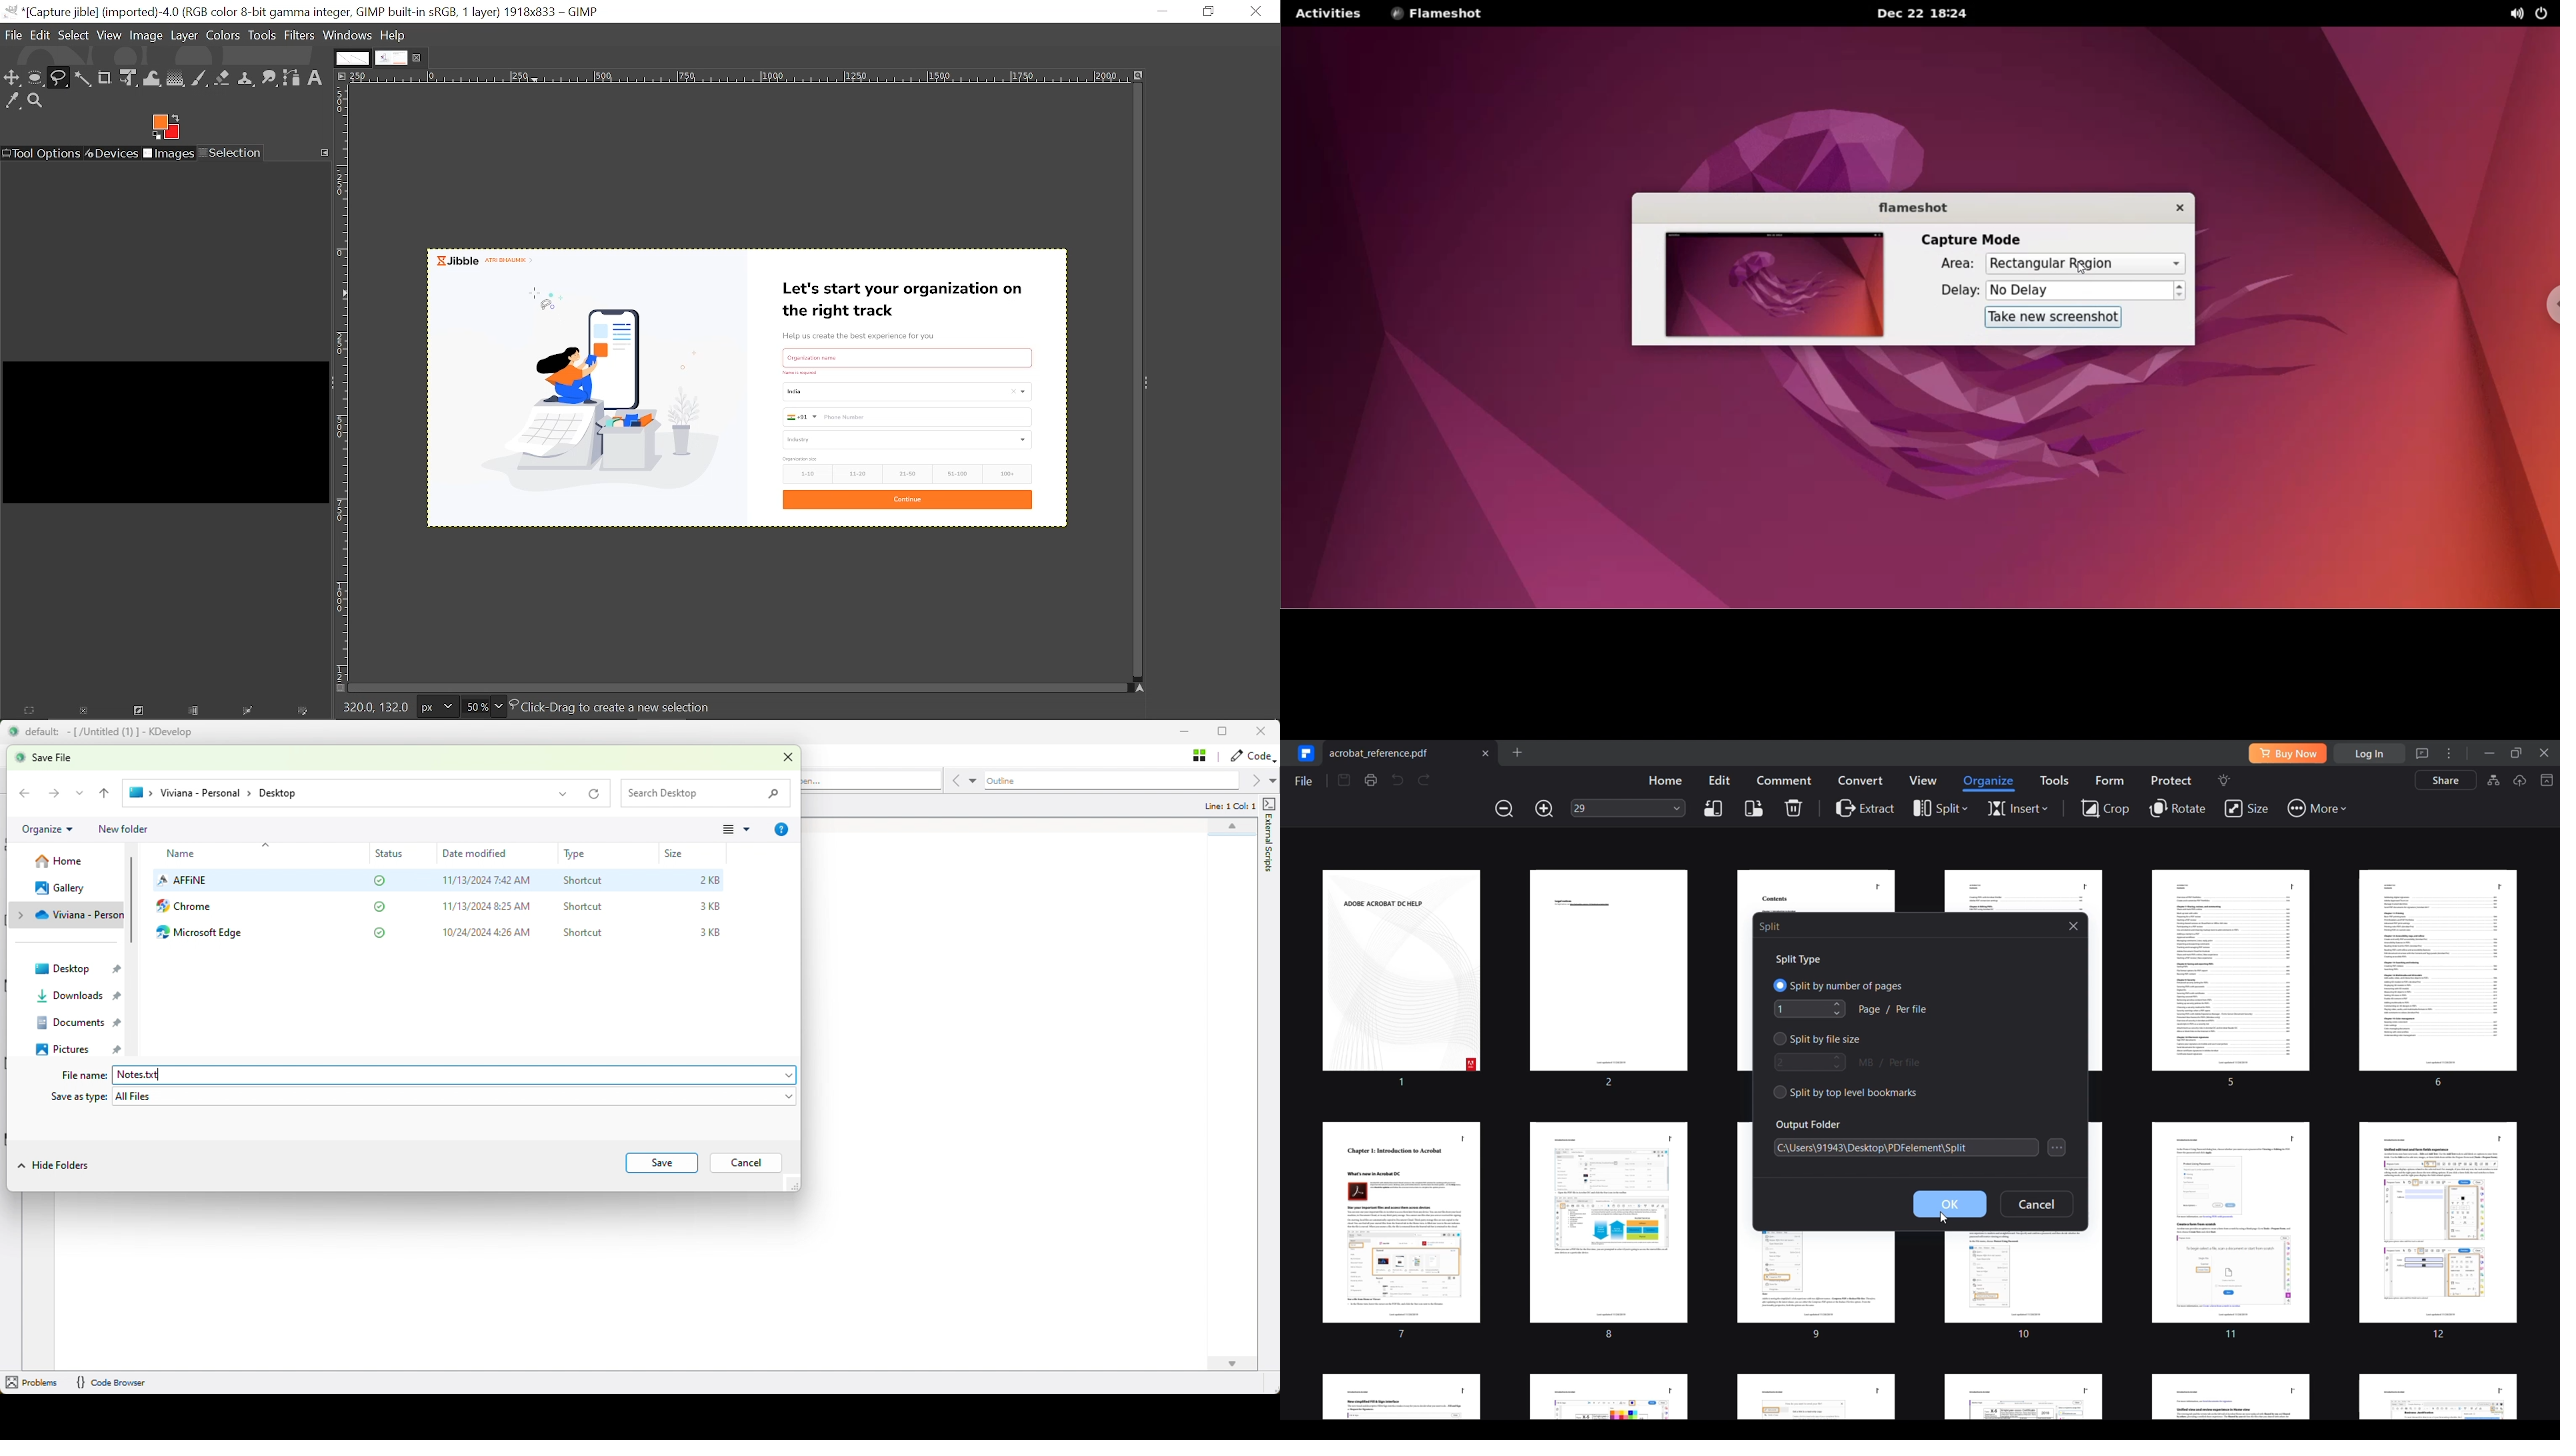 This screenshot has width=2576, height=1456. What do you see at coordinates (293, 78) in the screenshot?
I see `Path tool` at bounding box center [293, 78].